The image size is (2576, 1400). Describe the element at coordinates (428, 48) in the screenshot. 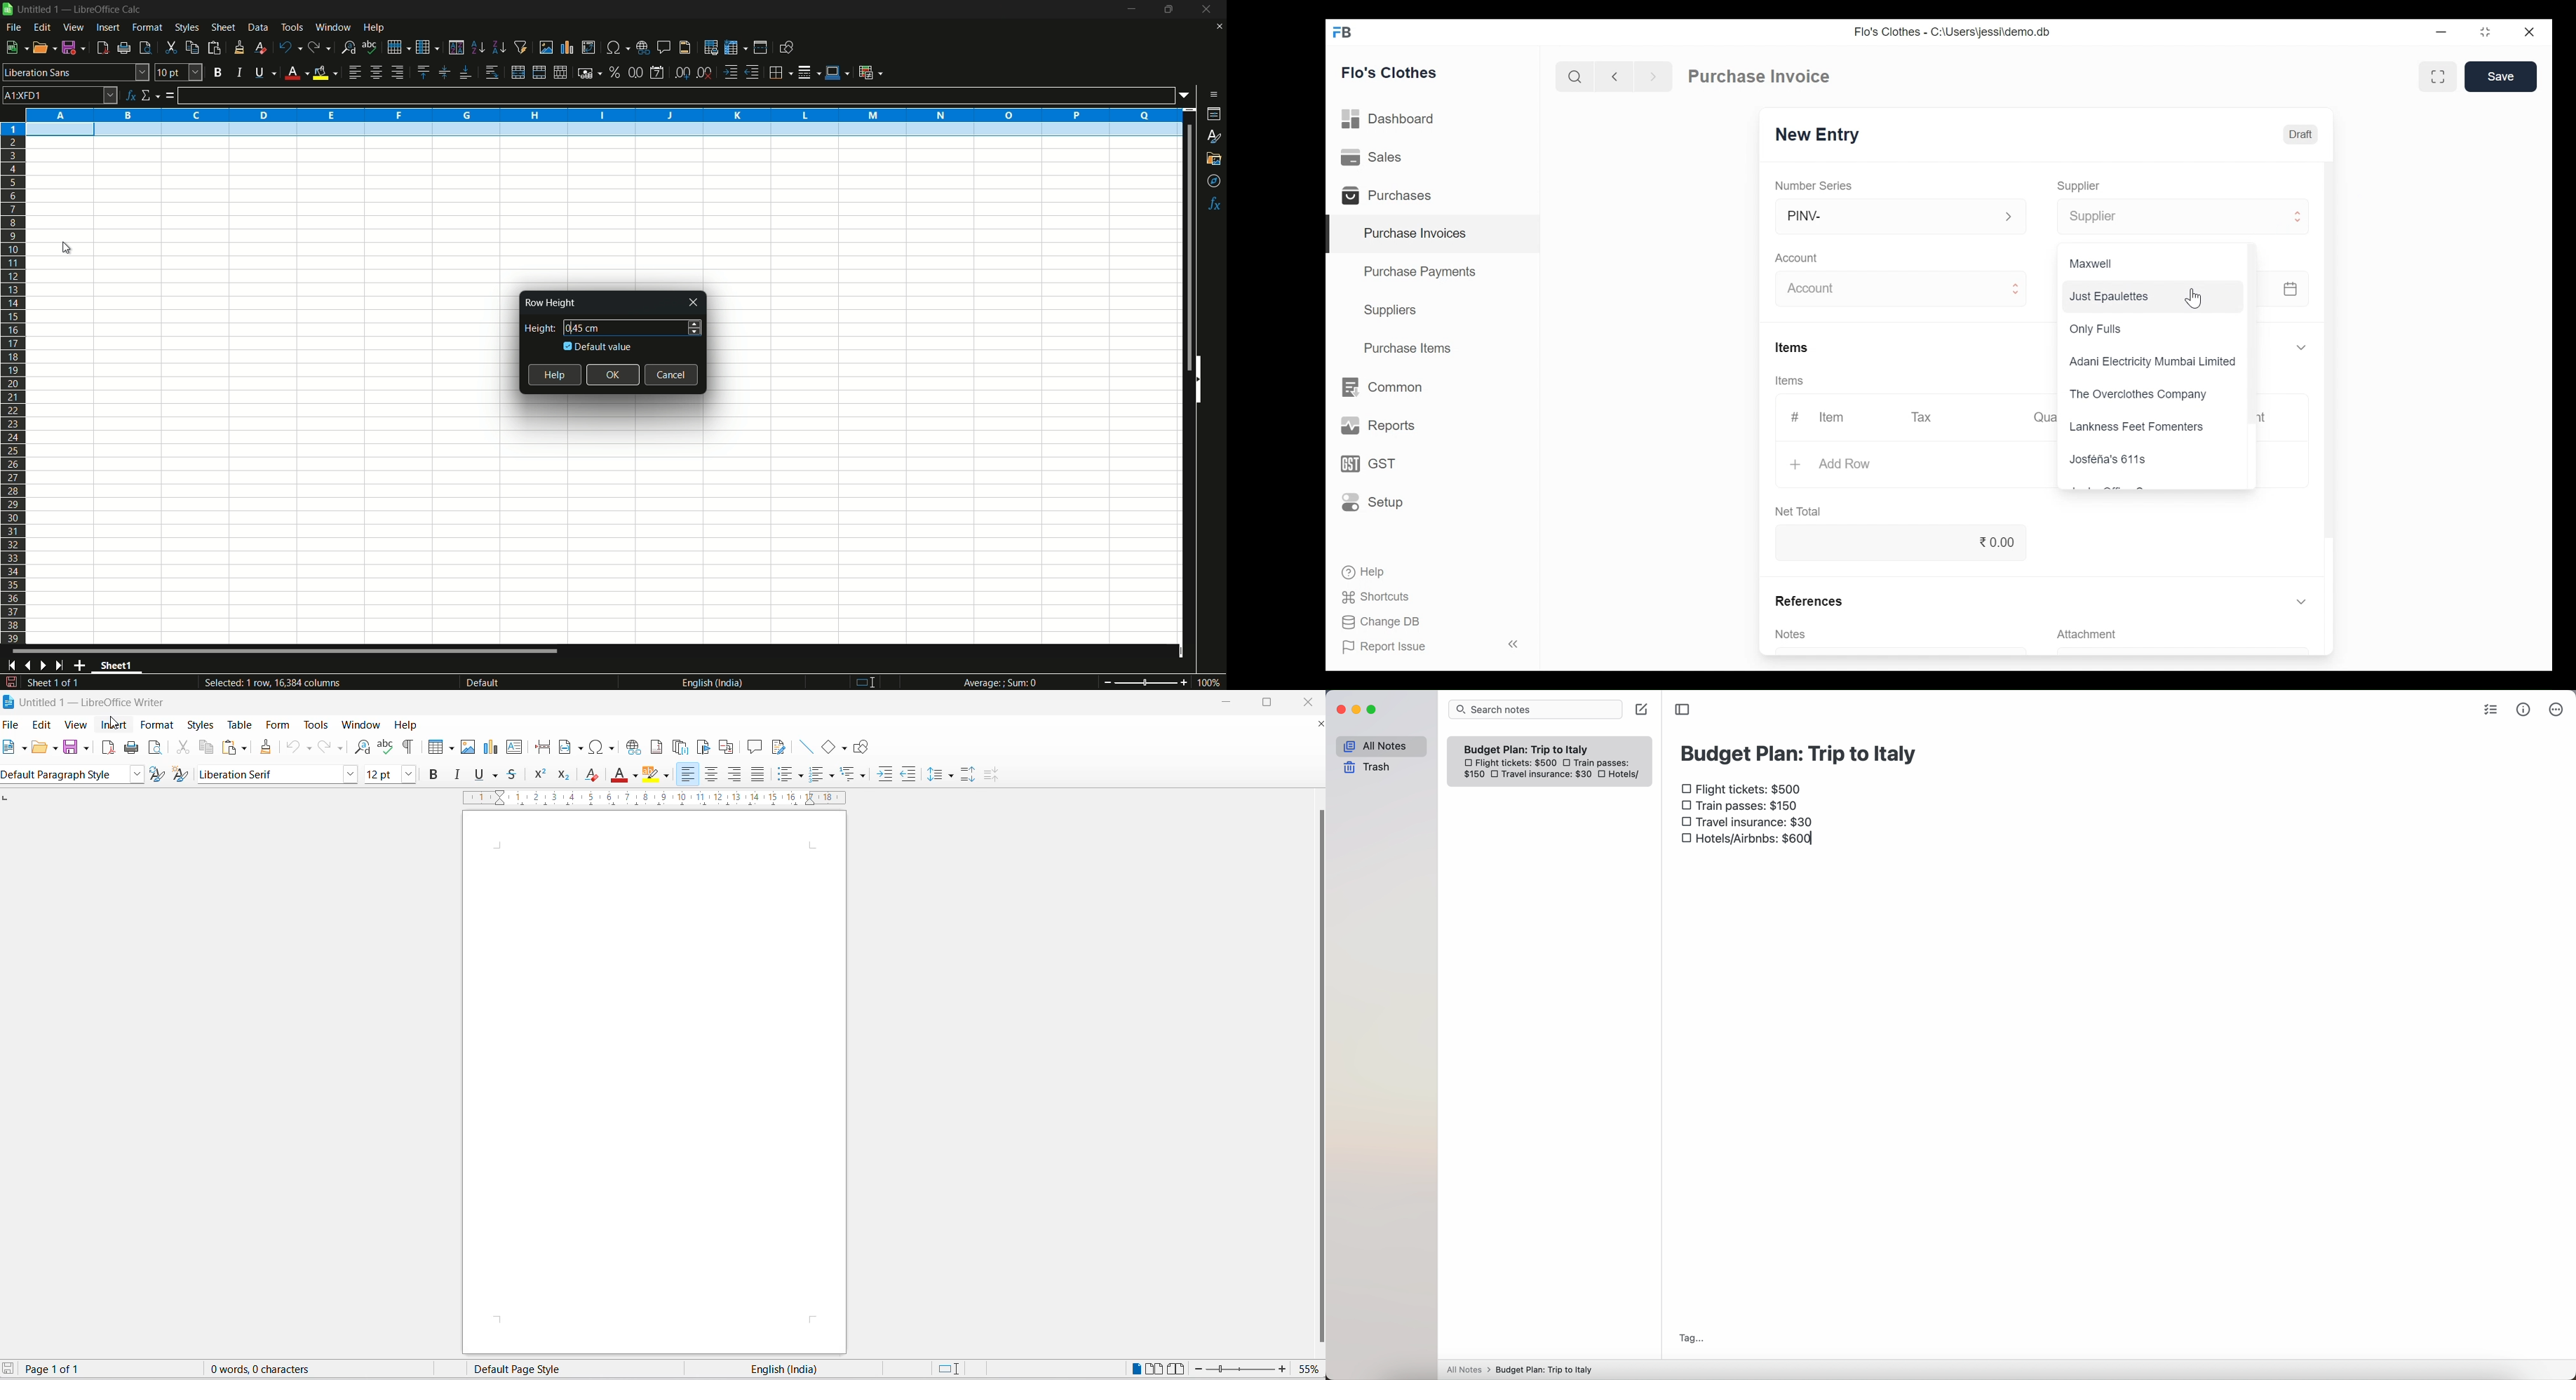

I see `column` at that location.